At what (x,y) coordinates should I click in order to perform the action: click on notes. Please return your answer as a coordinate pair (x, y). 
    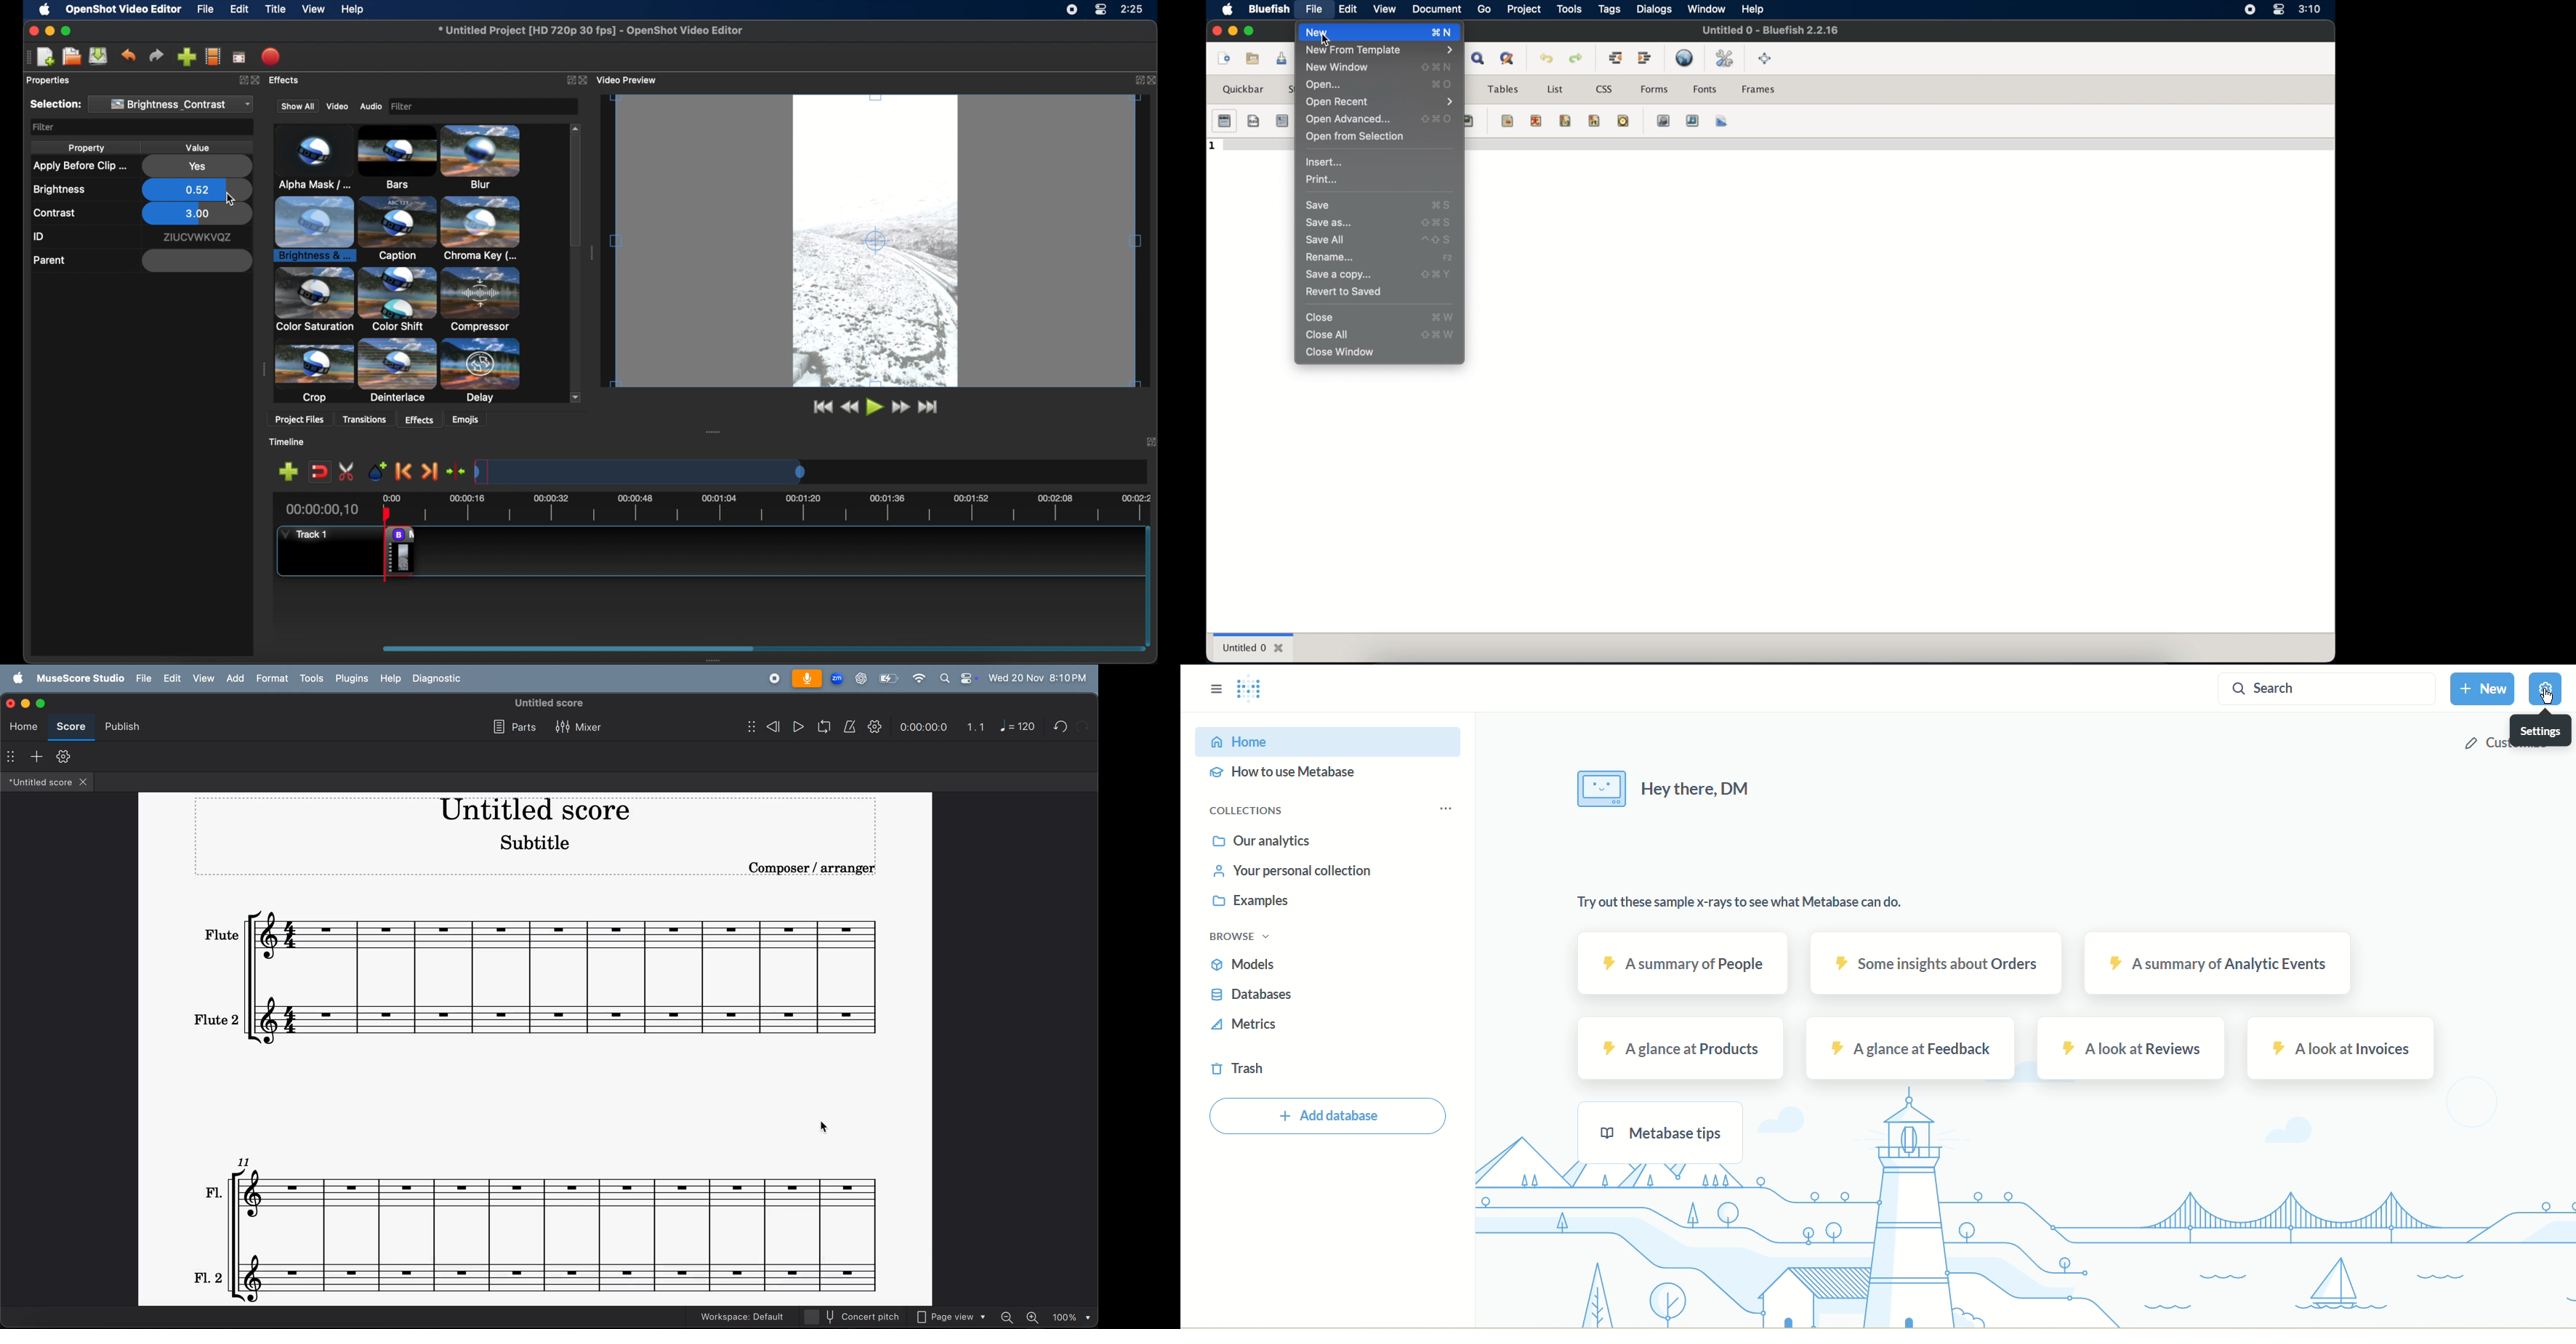
    Looking at the image, I should click on (534, 974).